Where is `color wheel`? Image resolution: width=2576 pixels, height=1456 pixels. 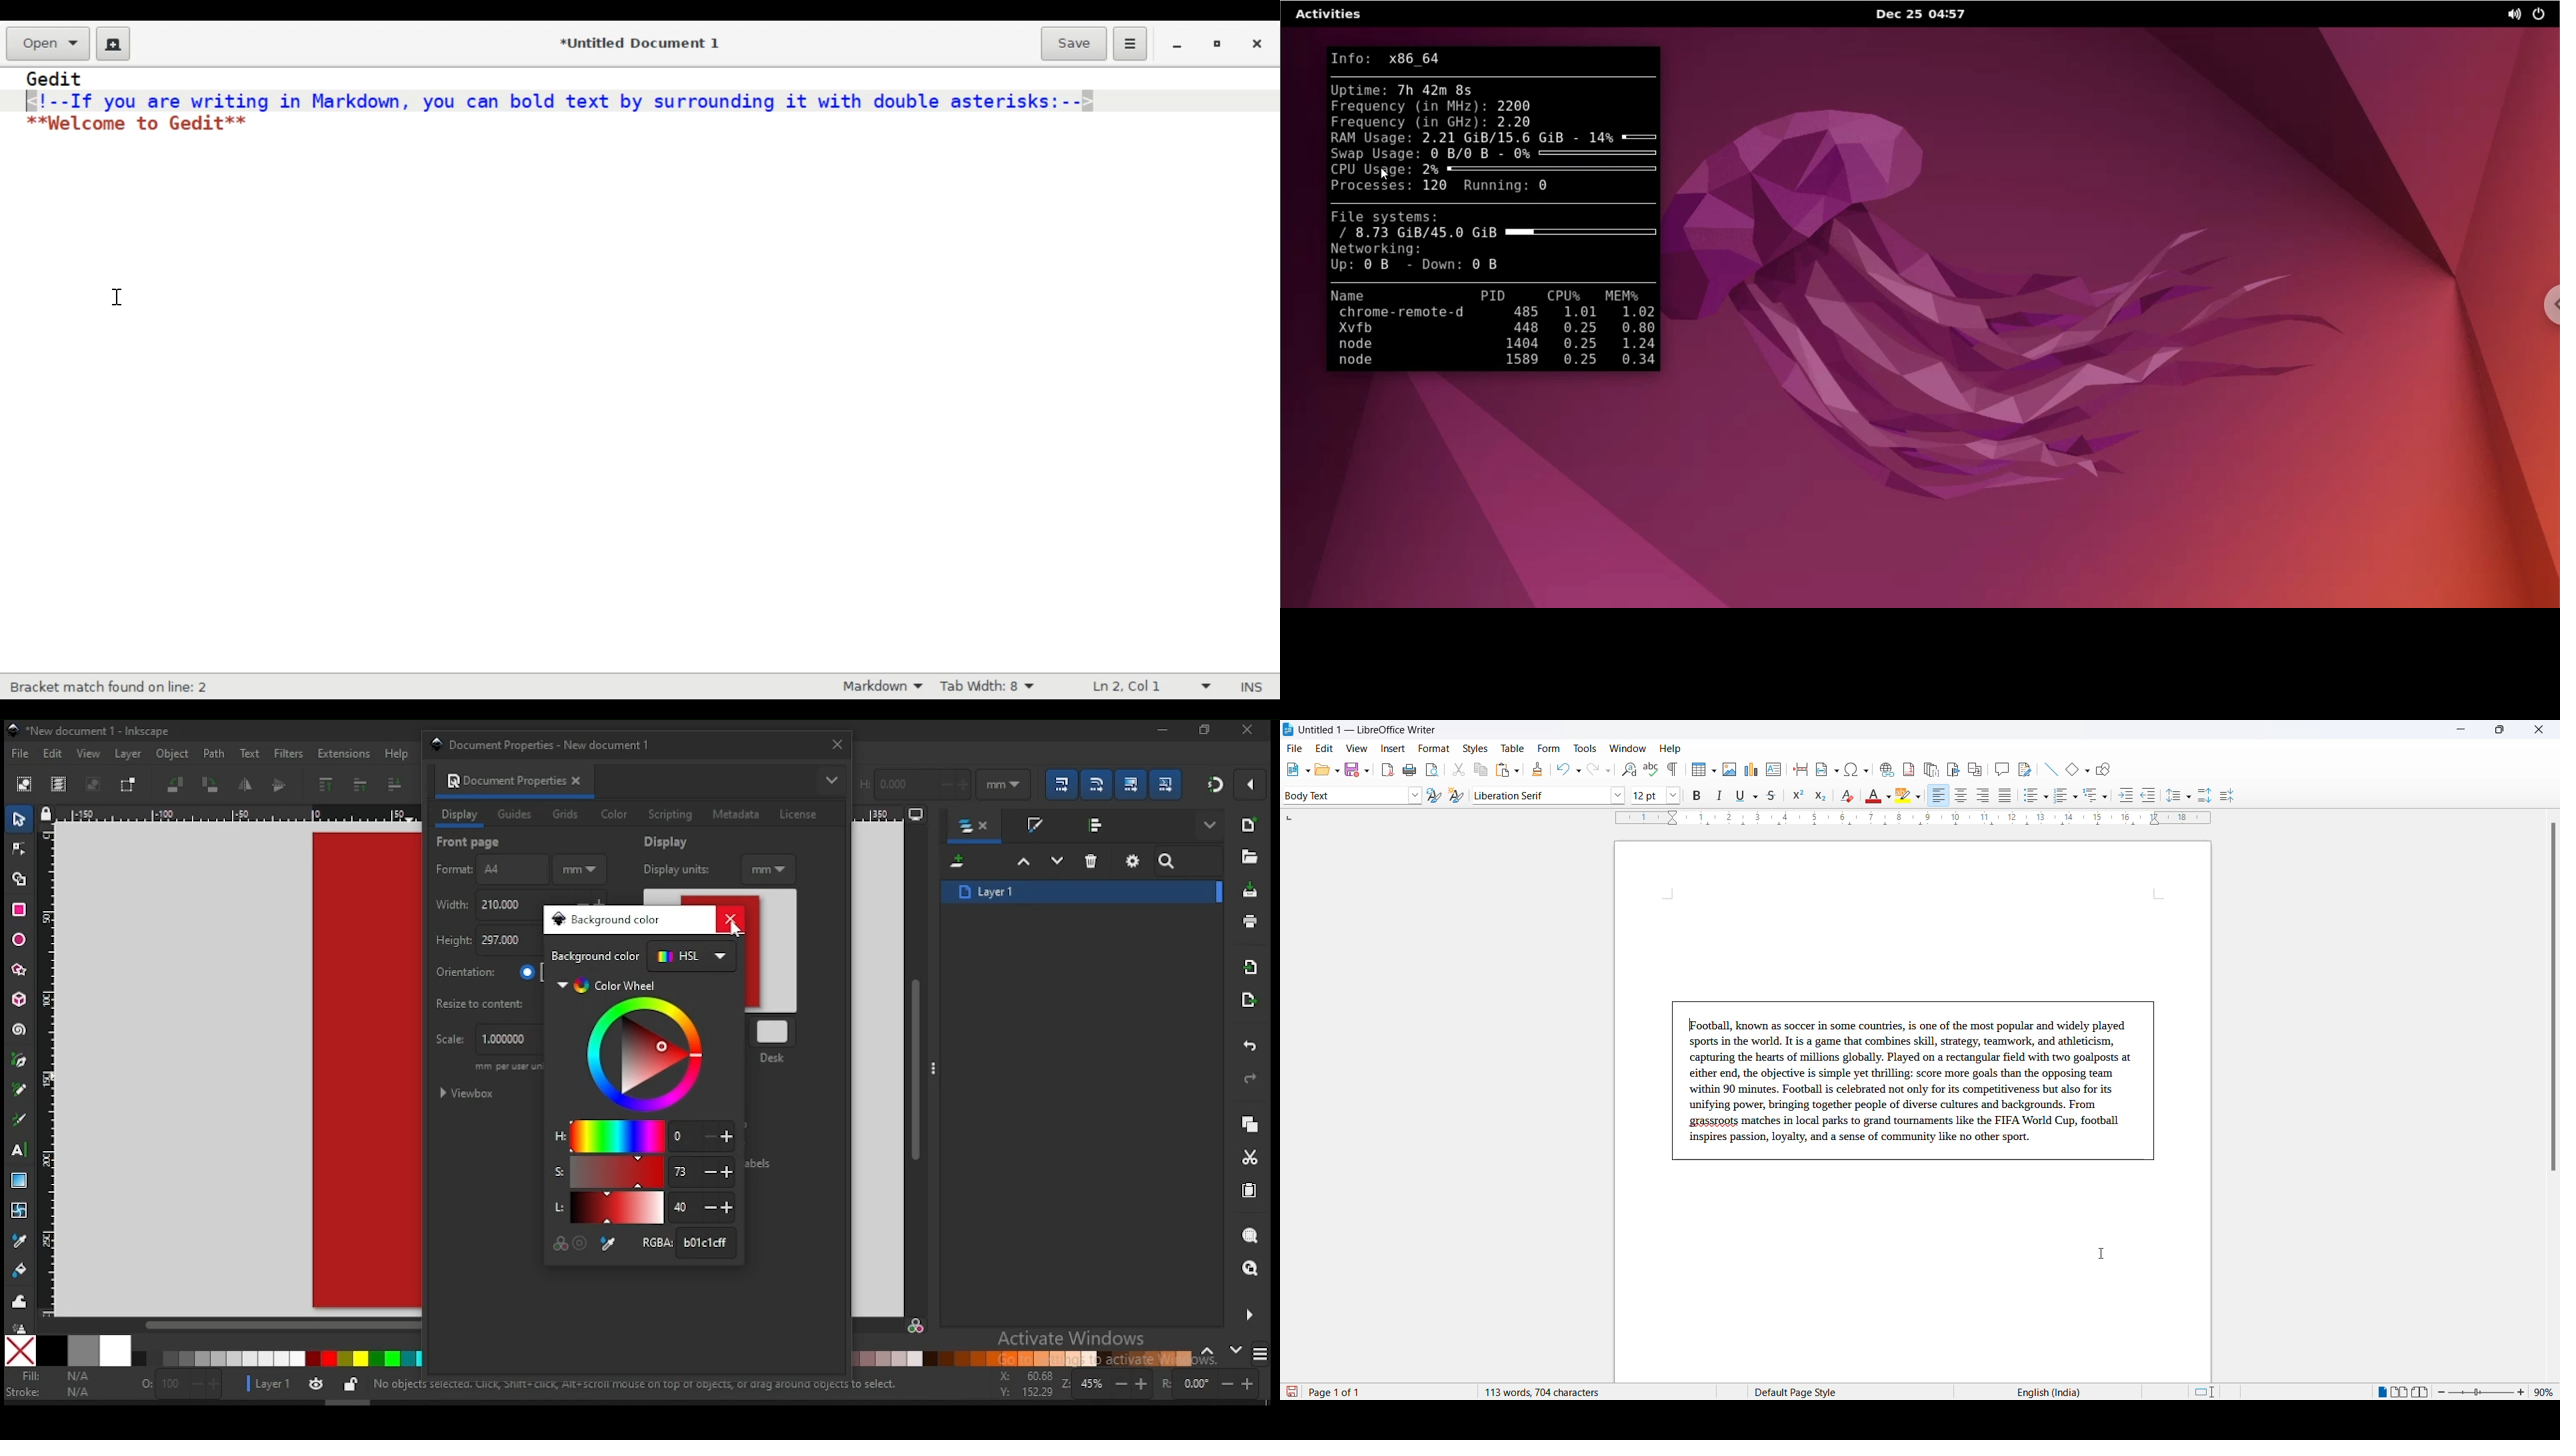
color wheel is located at coordinates (644, 1046).